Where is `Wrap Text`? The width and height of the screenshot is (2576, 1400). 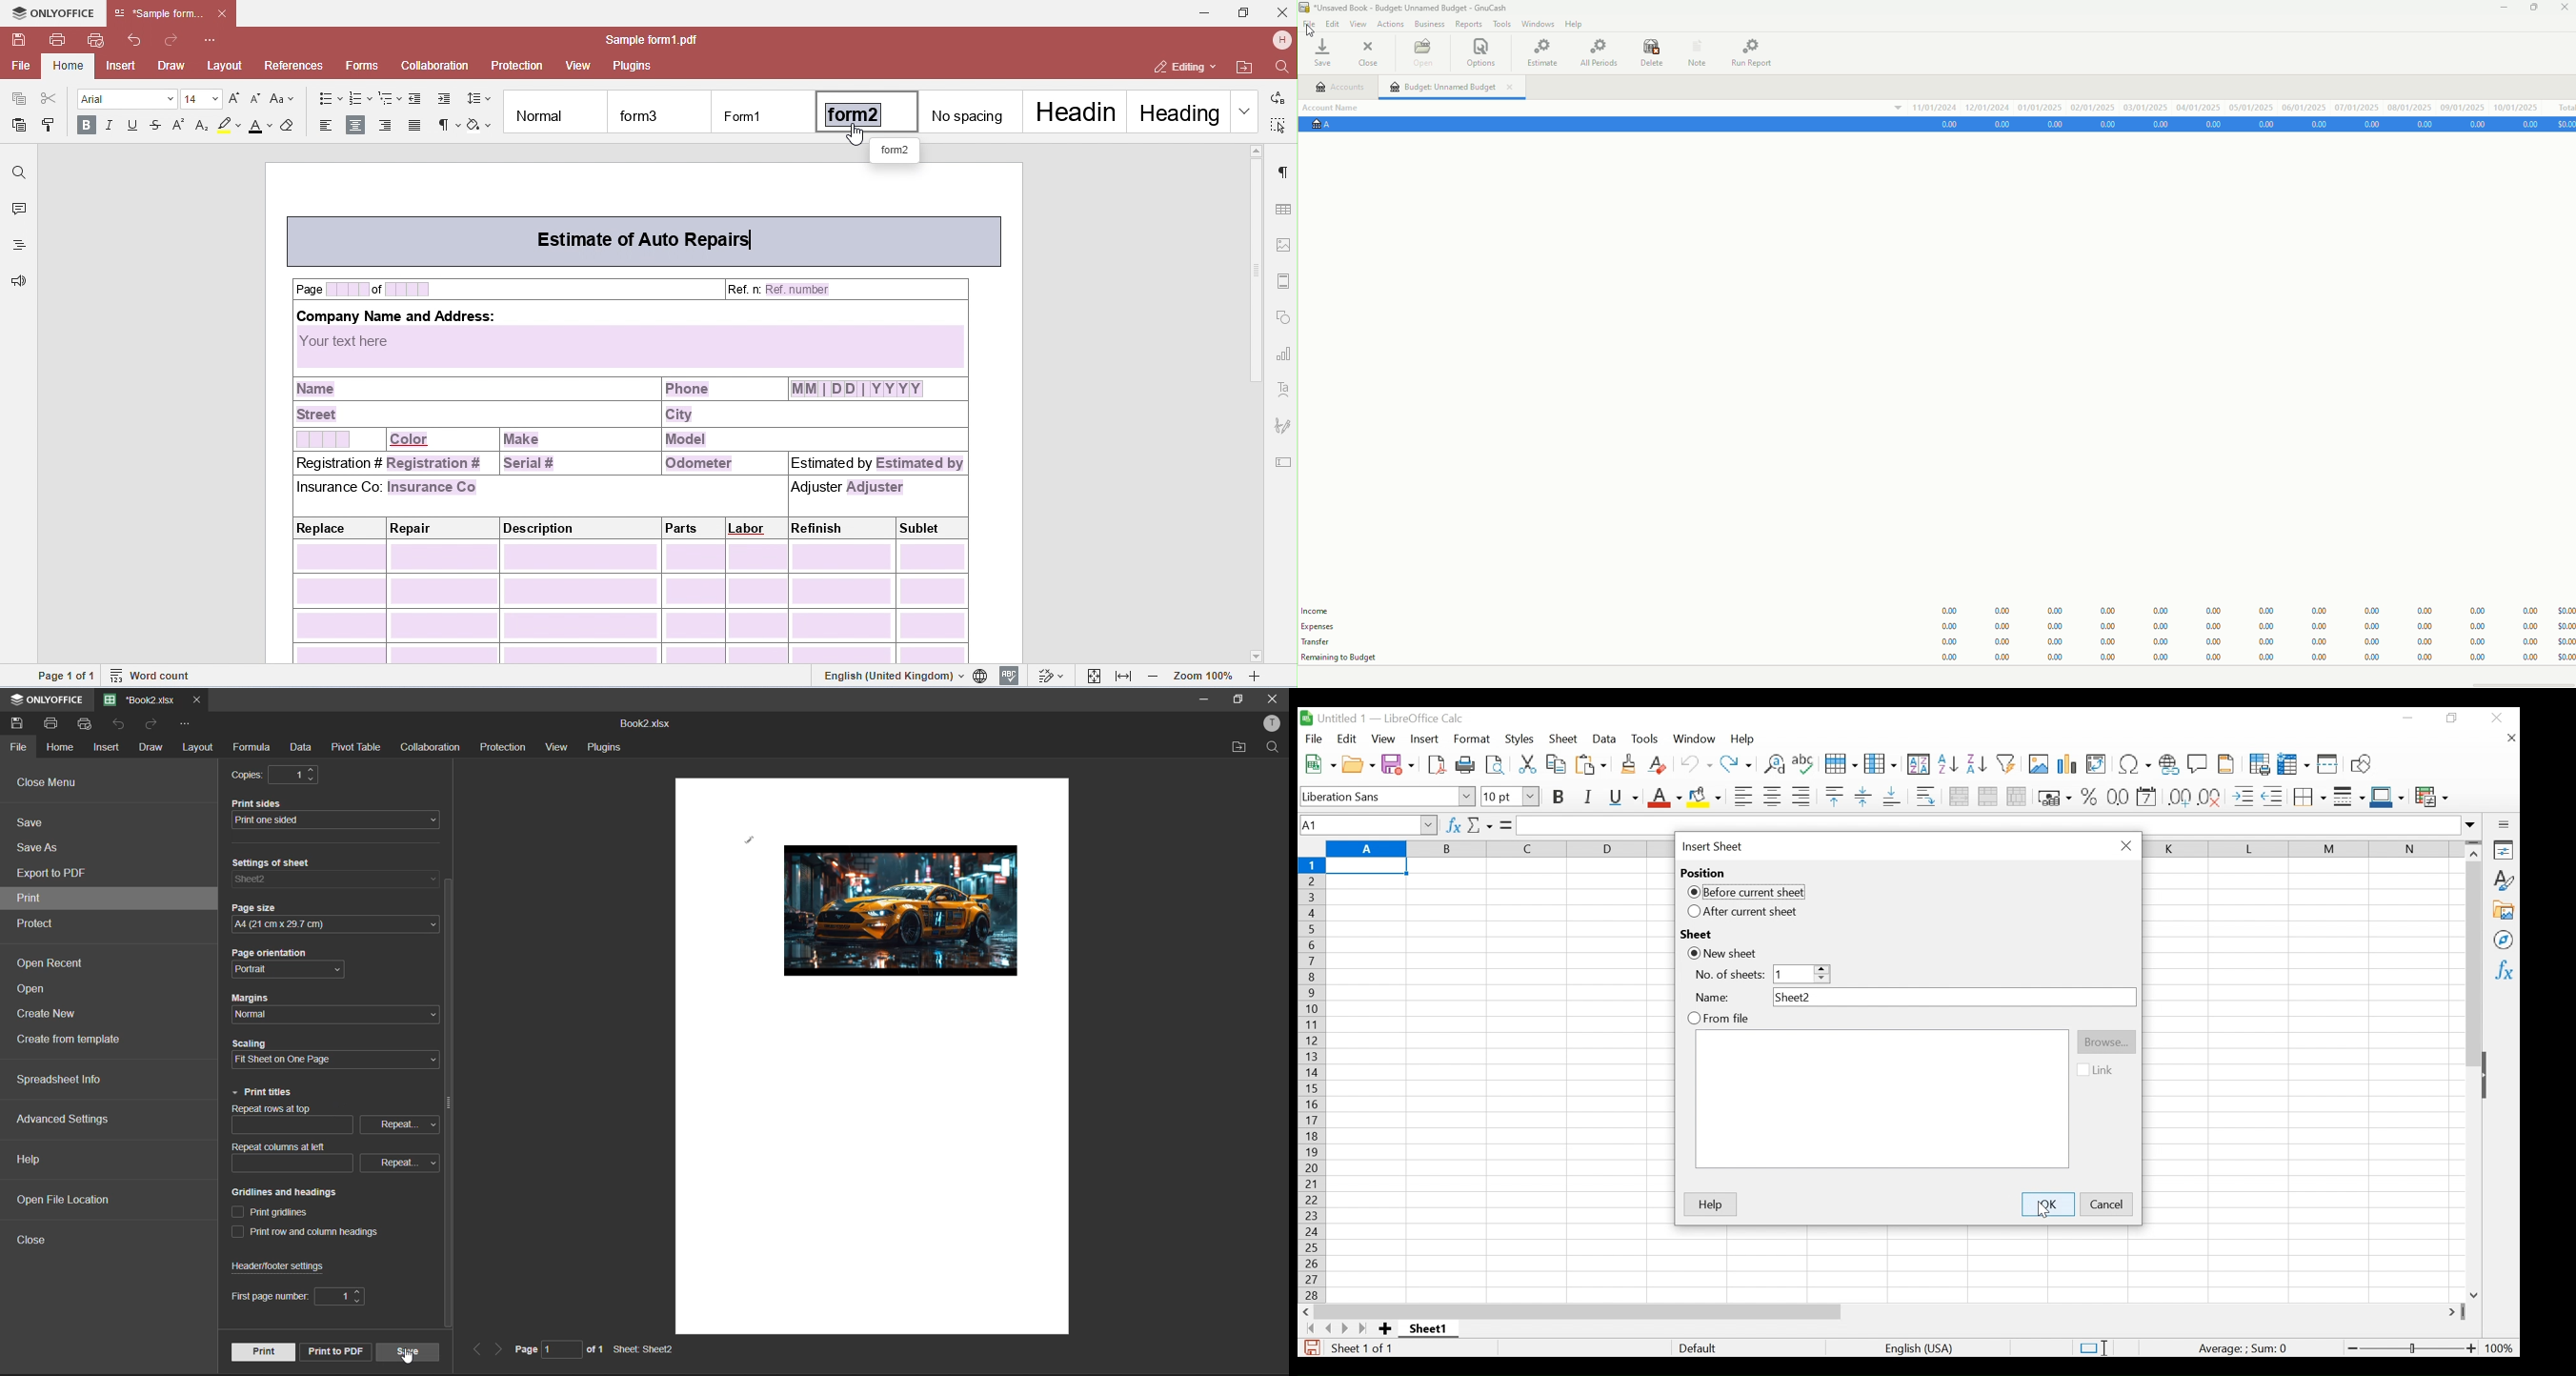 Wrap Text is located at coordinates (1925, 796).